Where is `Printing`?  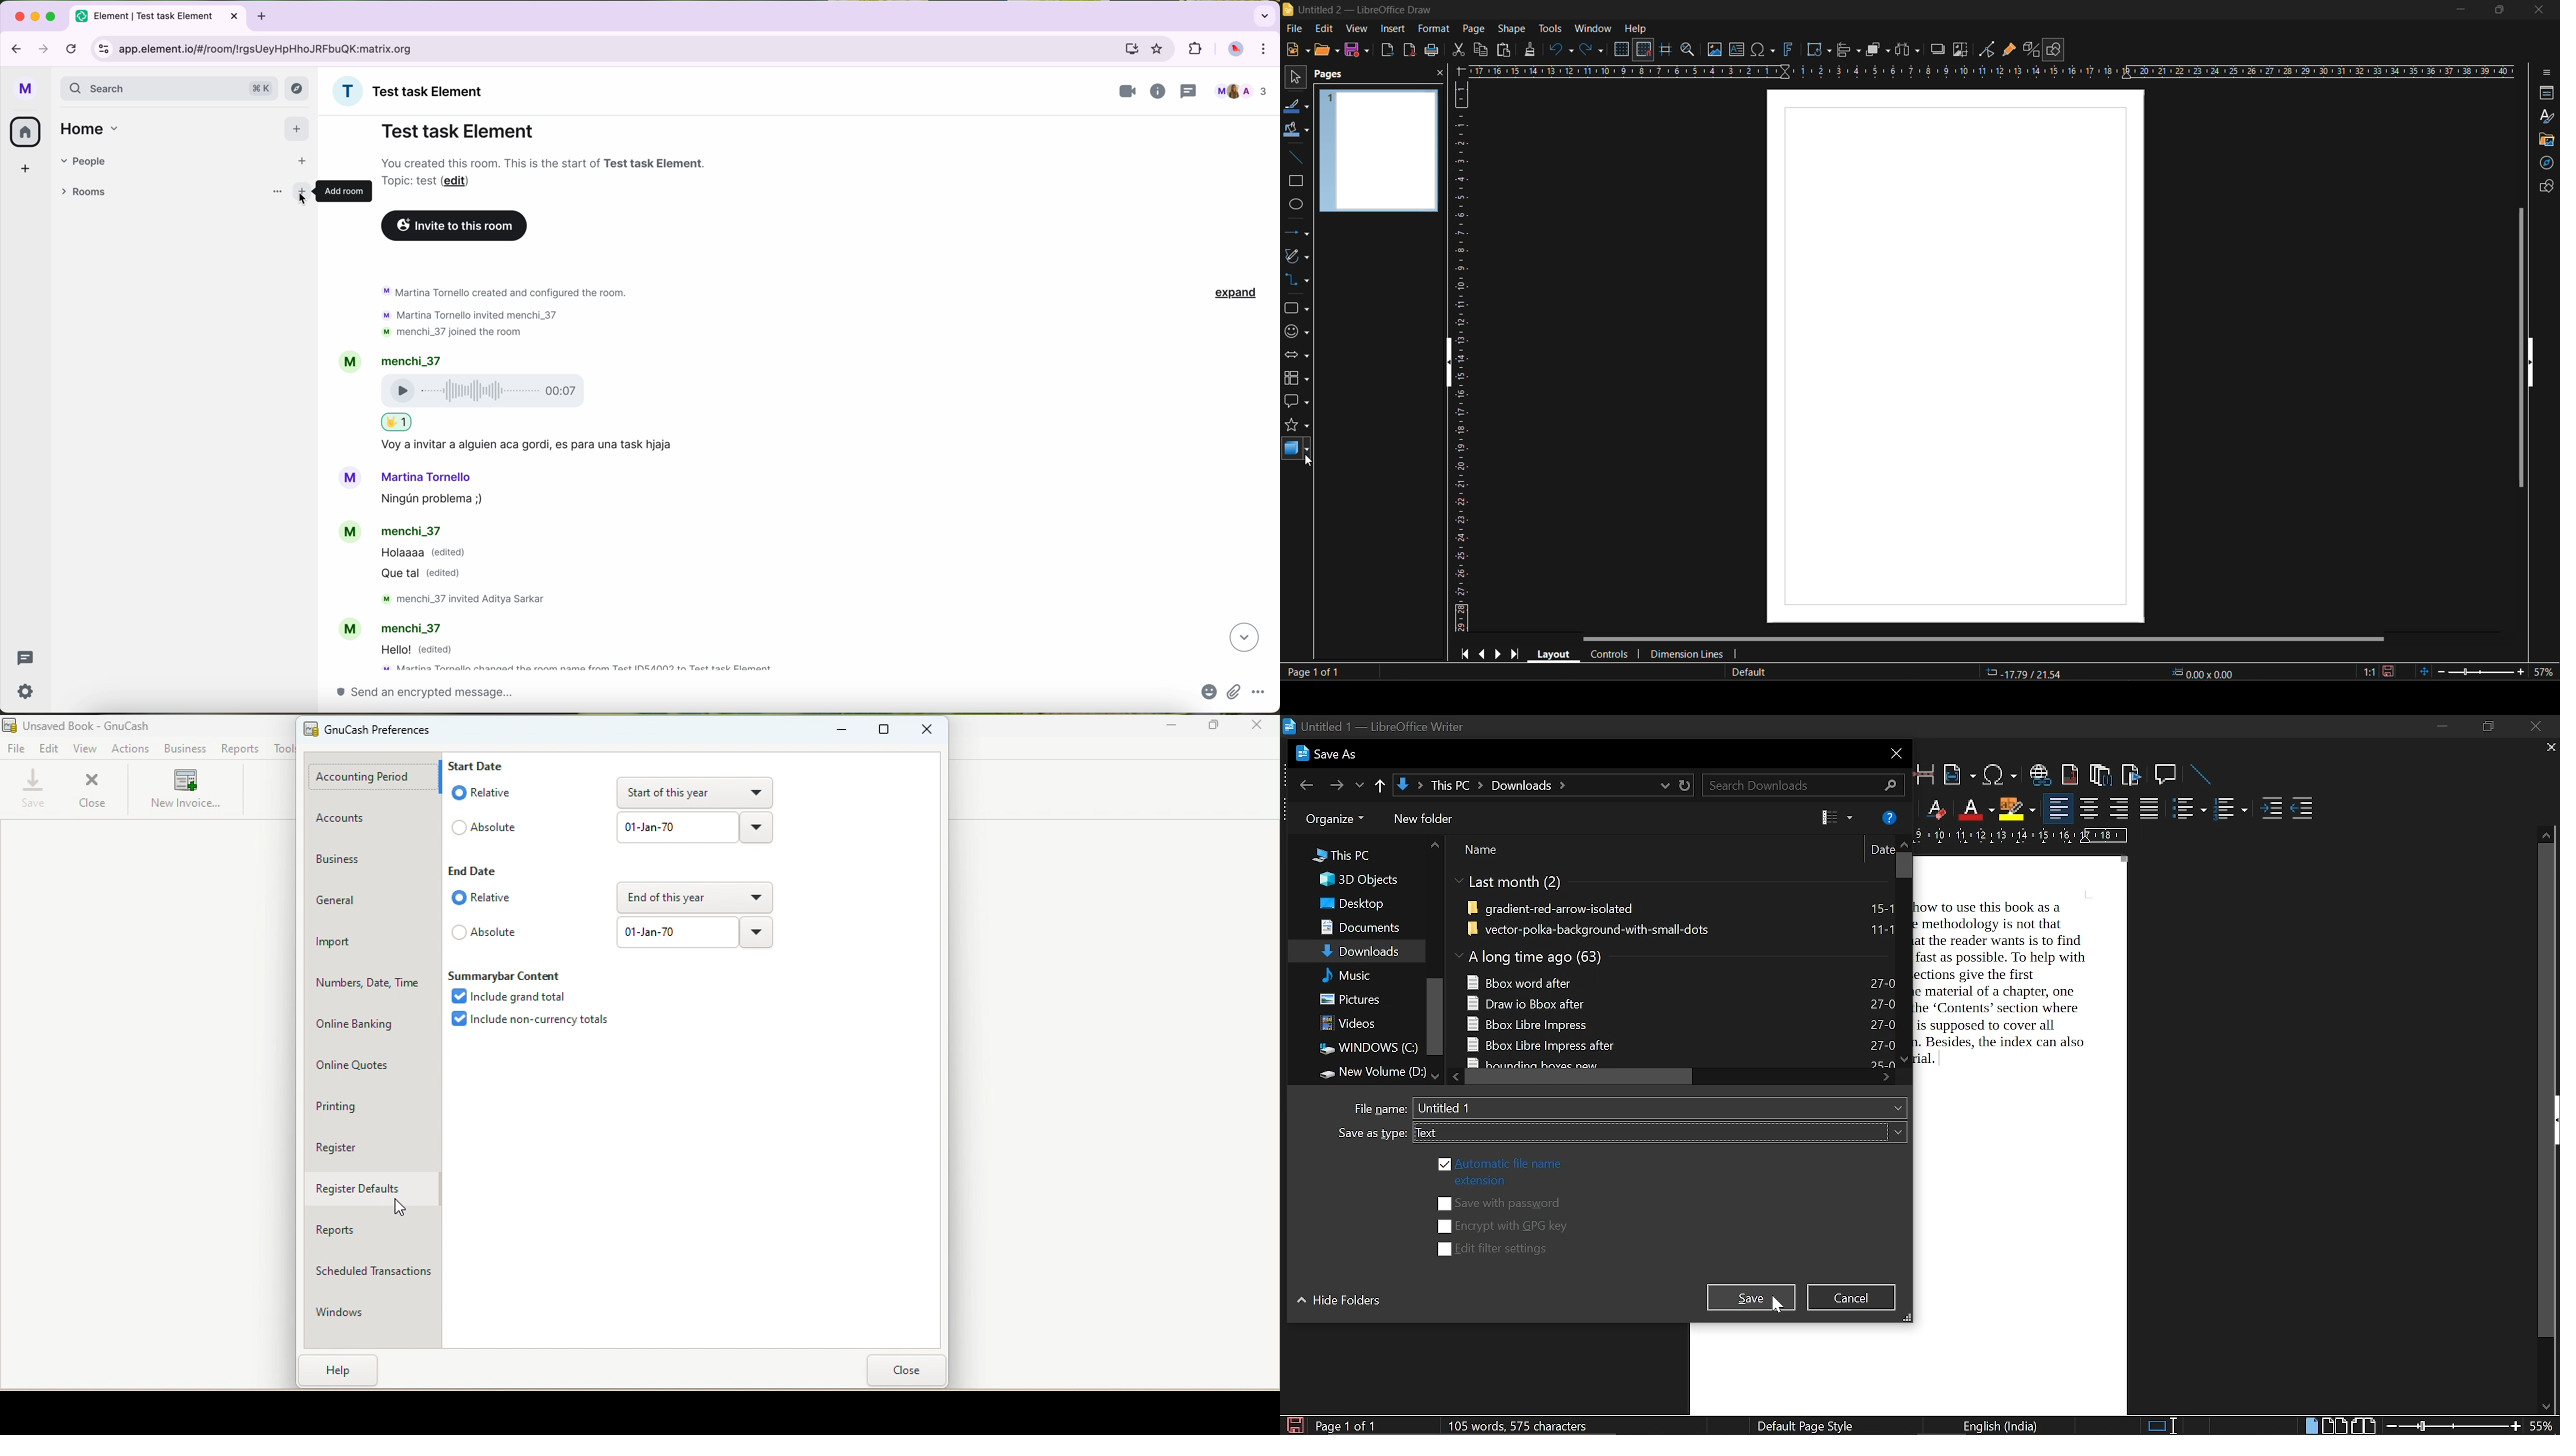
Printing is located at coordinates (373, 1108).